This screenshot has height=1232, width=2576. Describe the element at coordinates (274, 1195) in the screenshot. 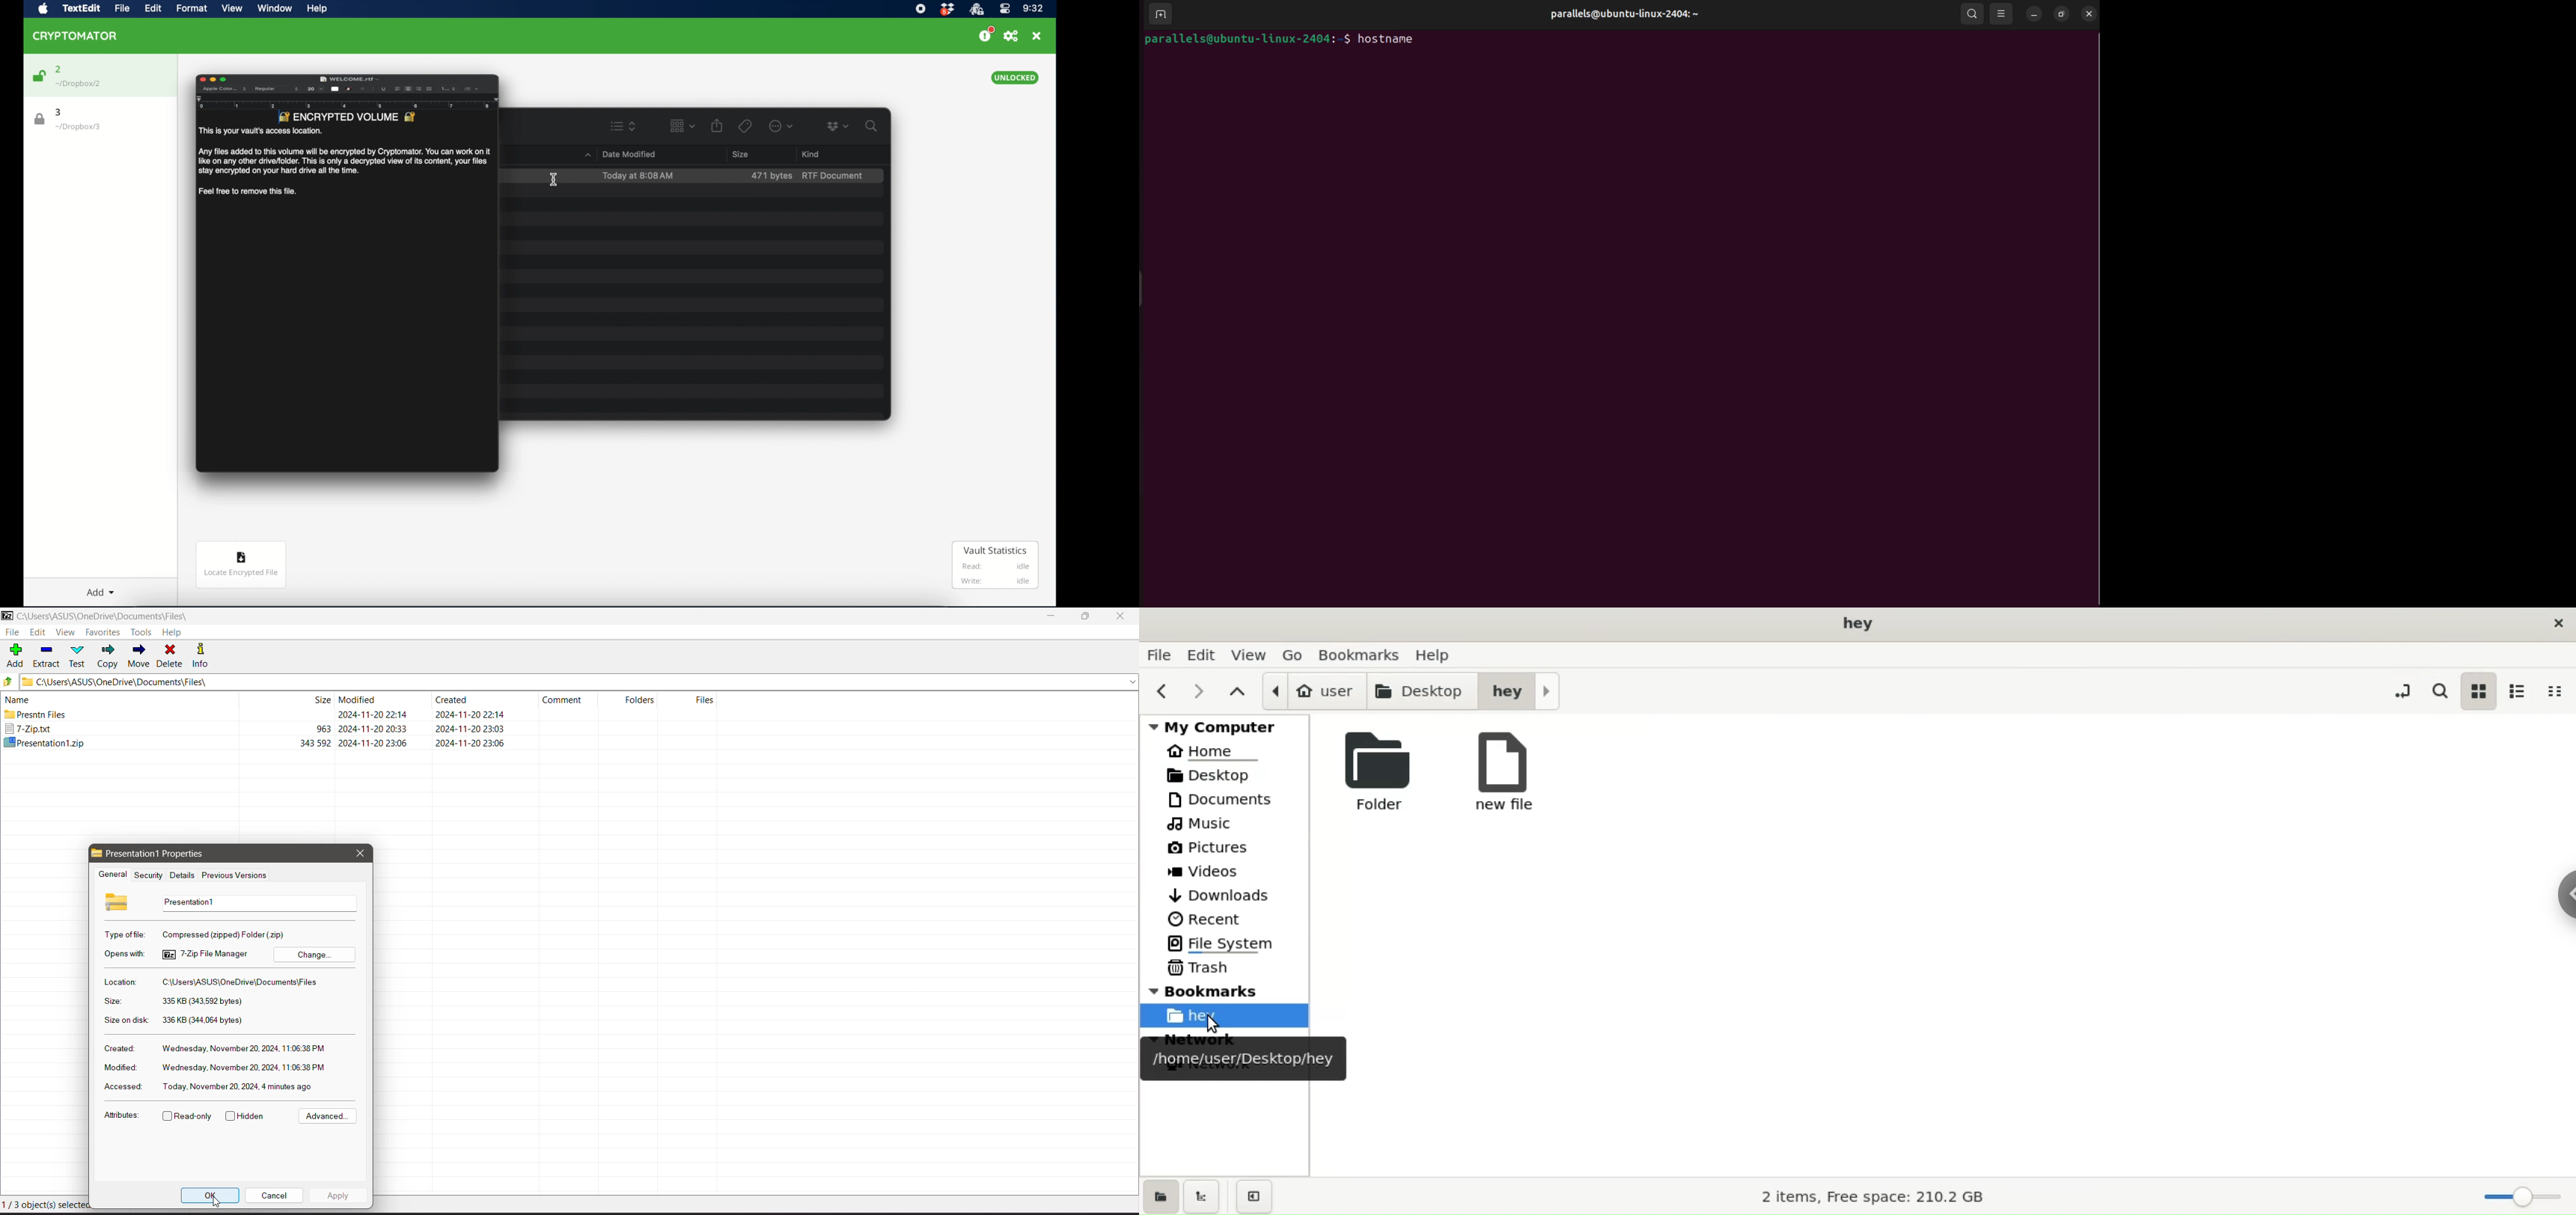

I see `Cancel` at that location.